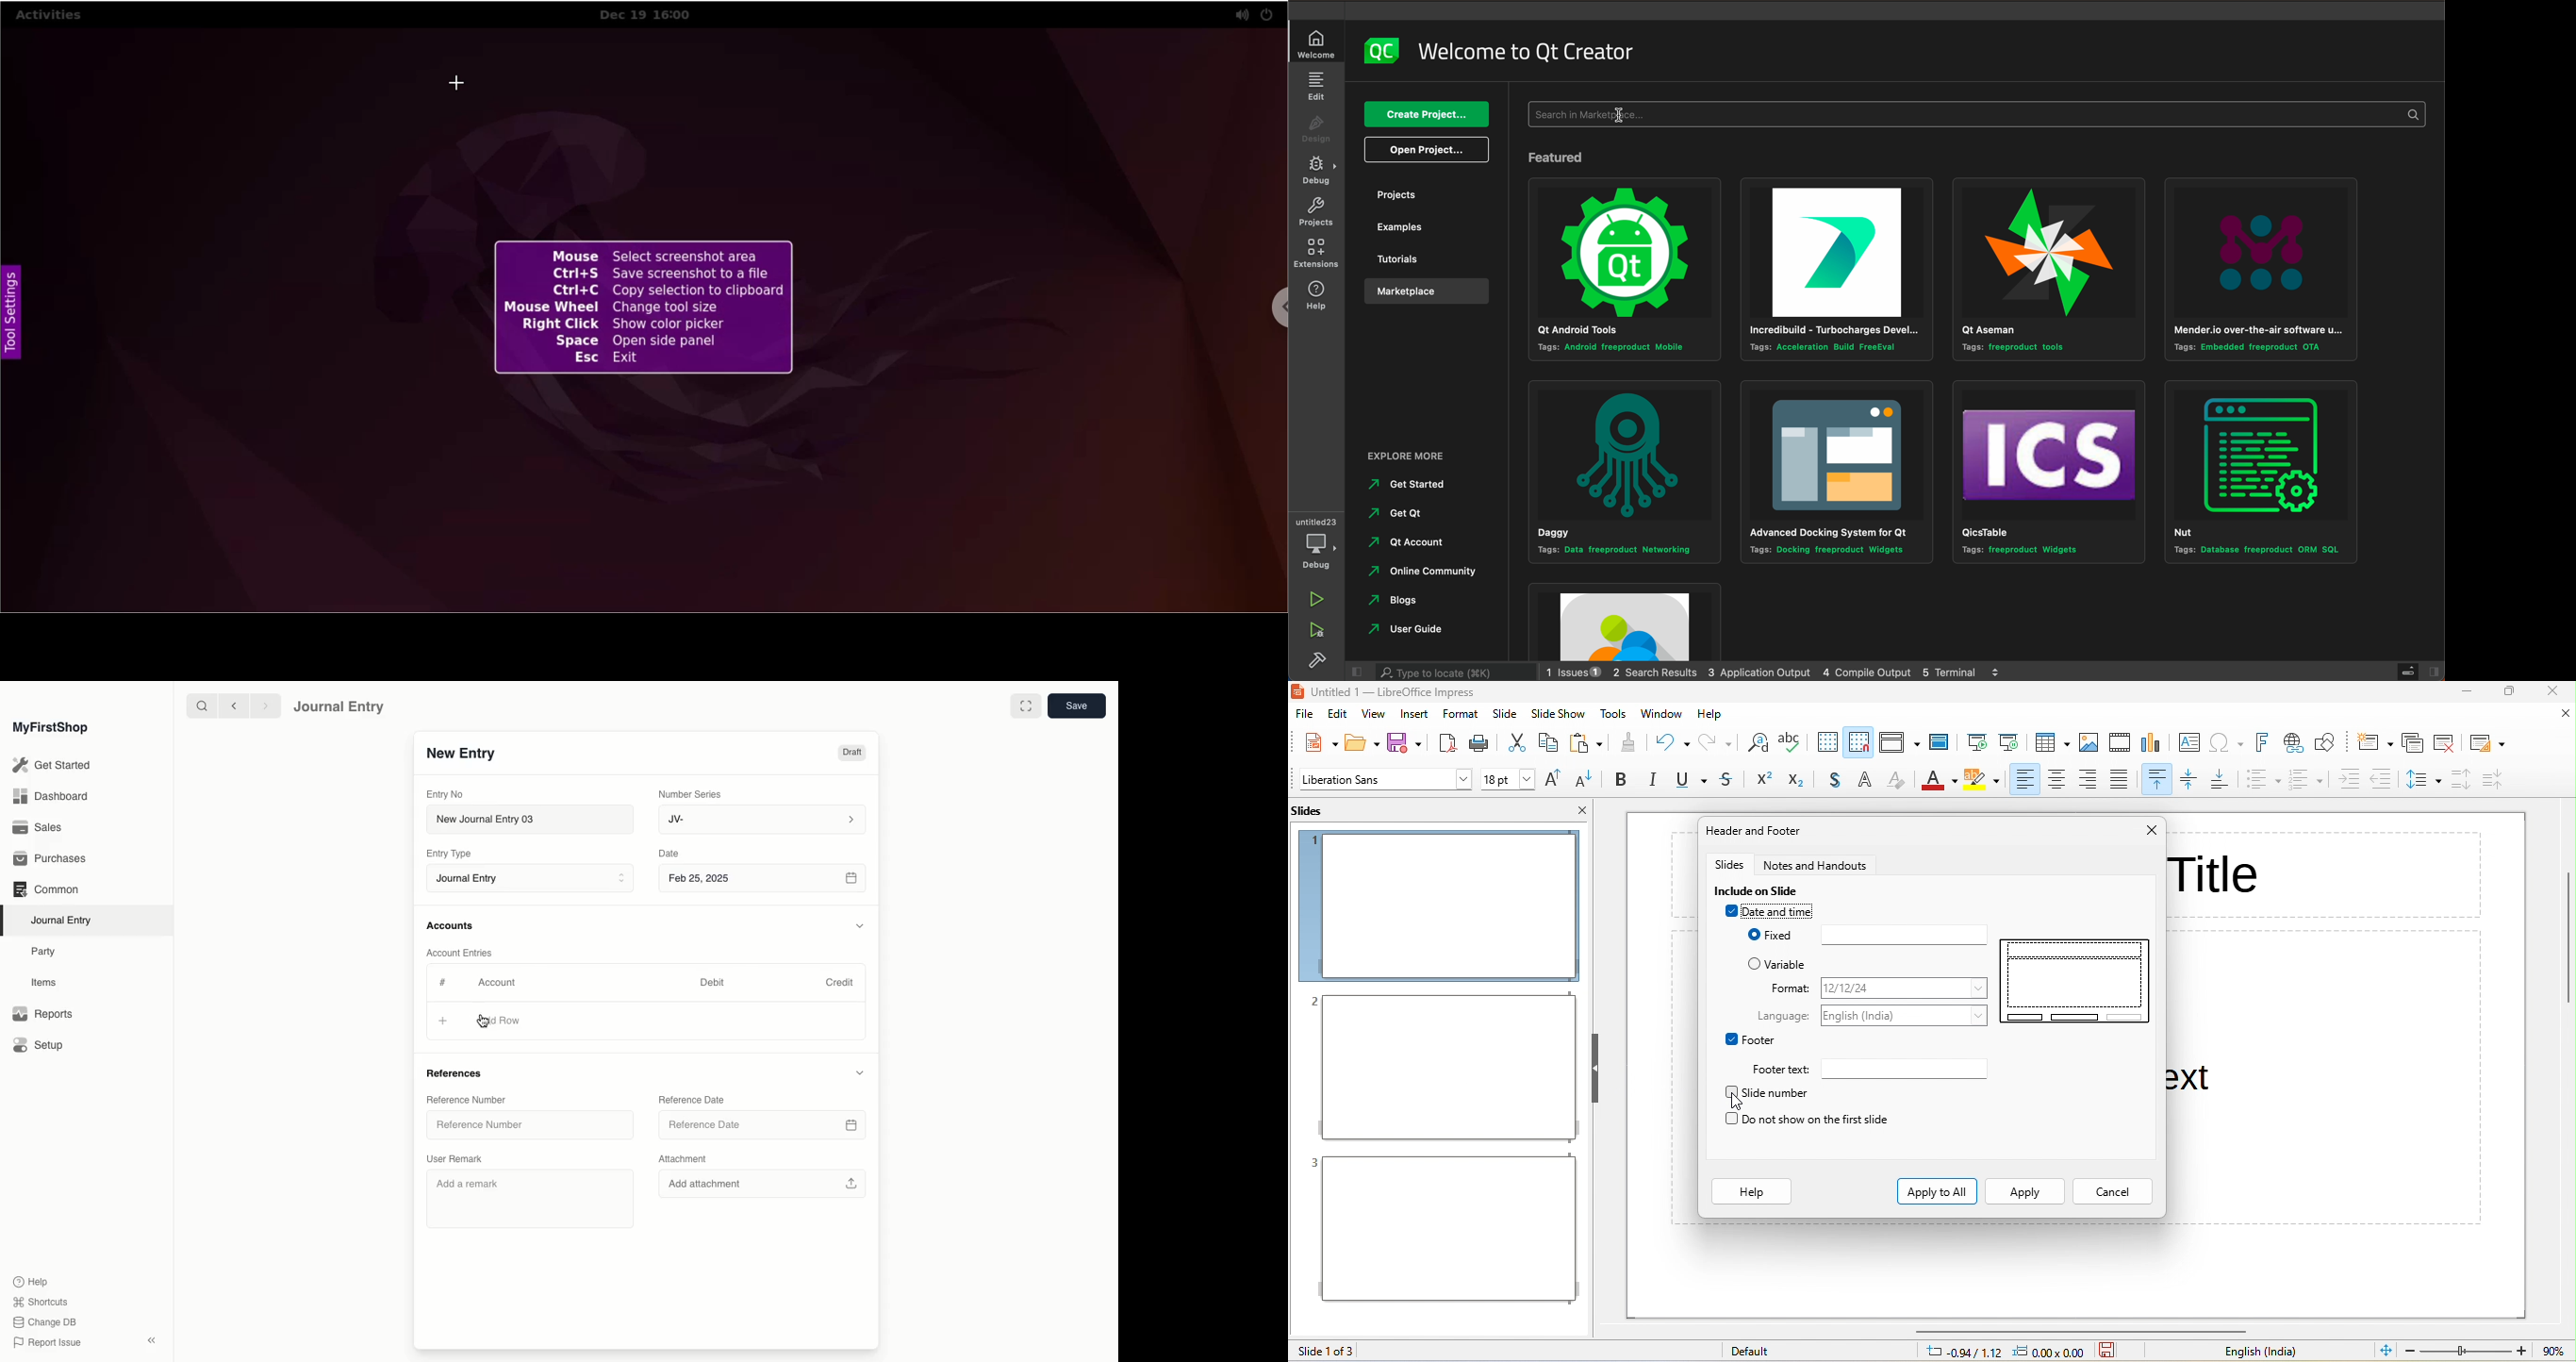  Describe the element at coordinates (49, 728) in the screenshot. I see `MyFirstShop` at that location.